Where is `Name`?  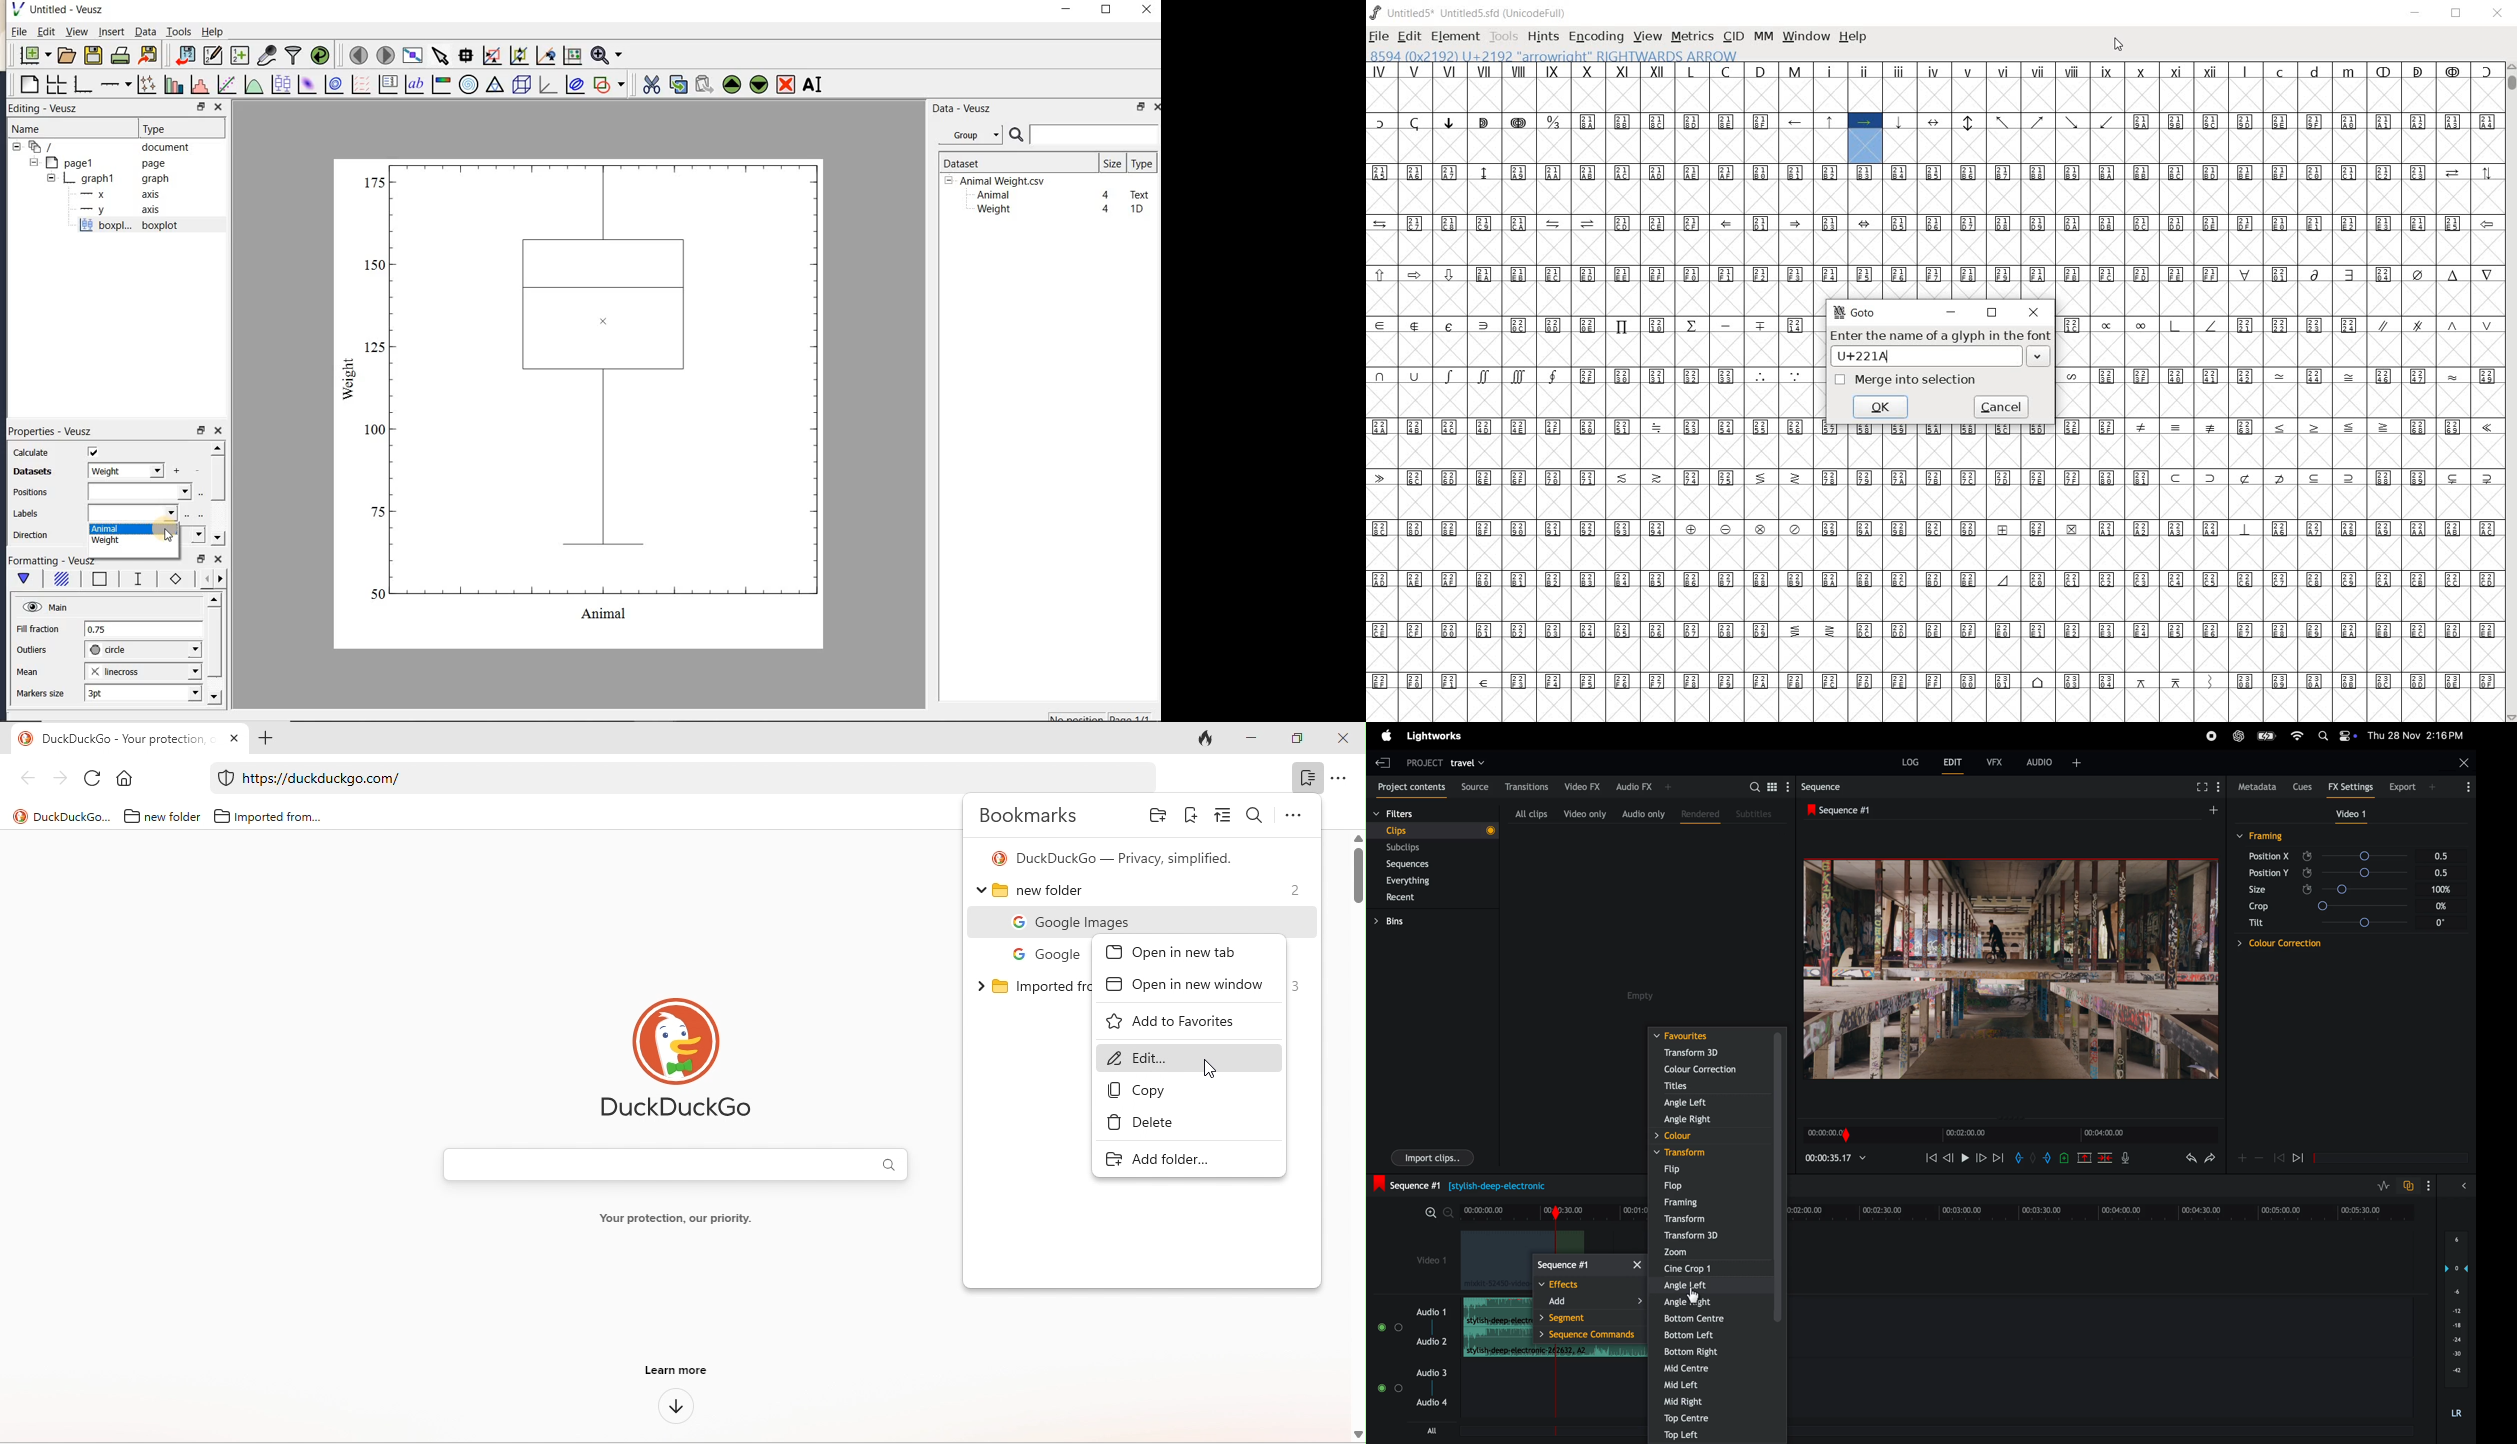
Name is located at coordinates (41, 129).